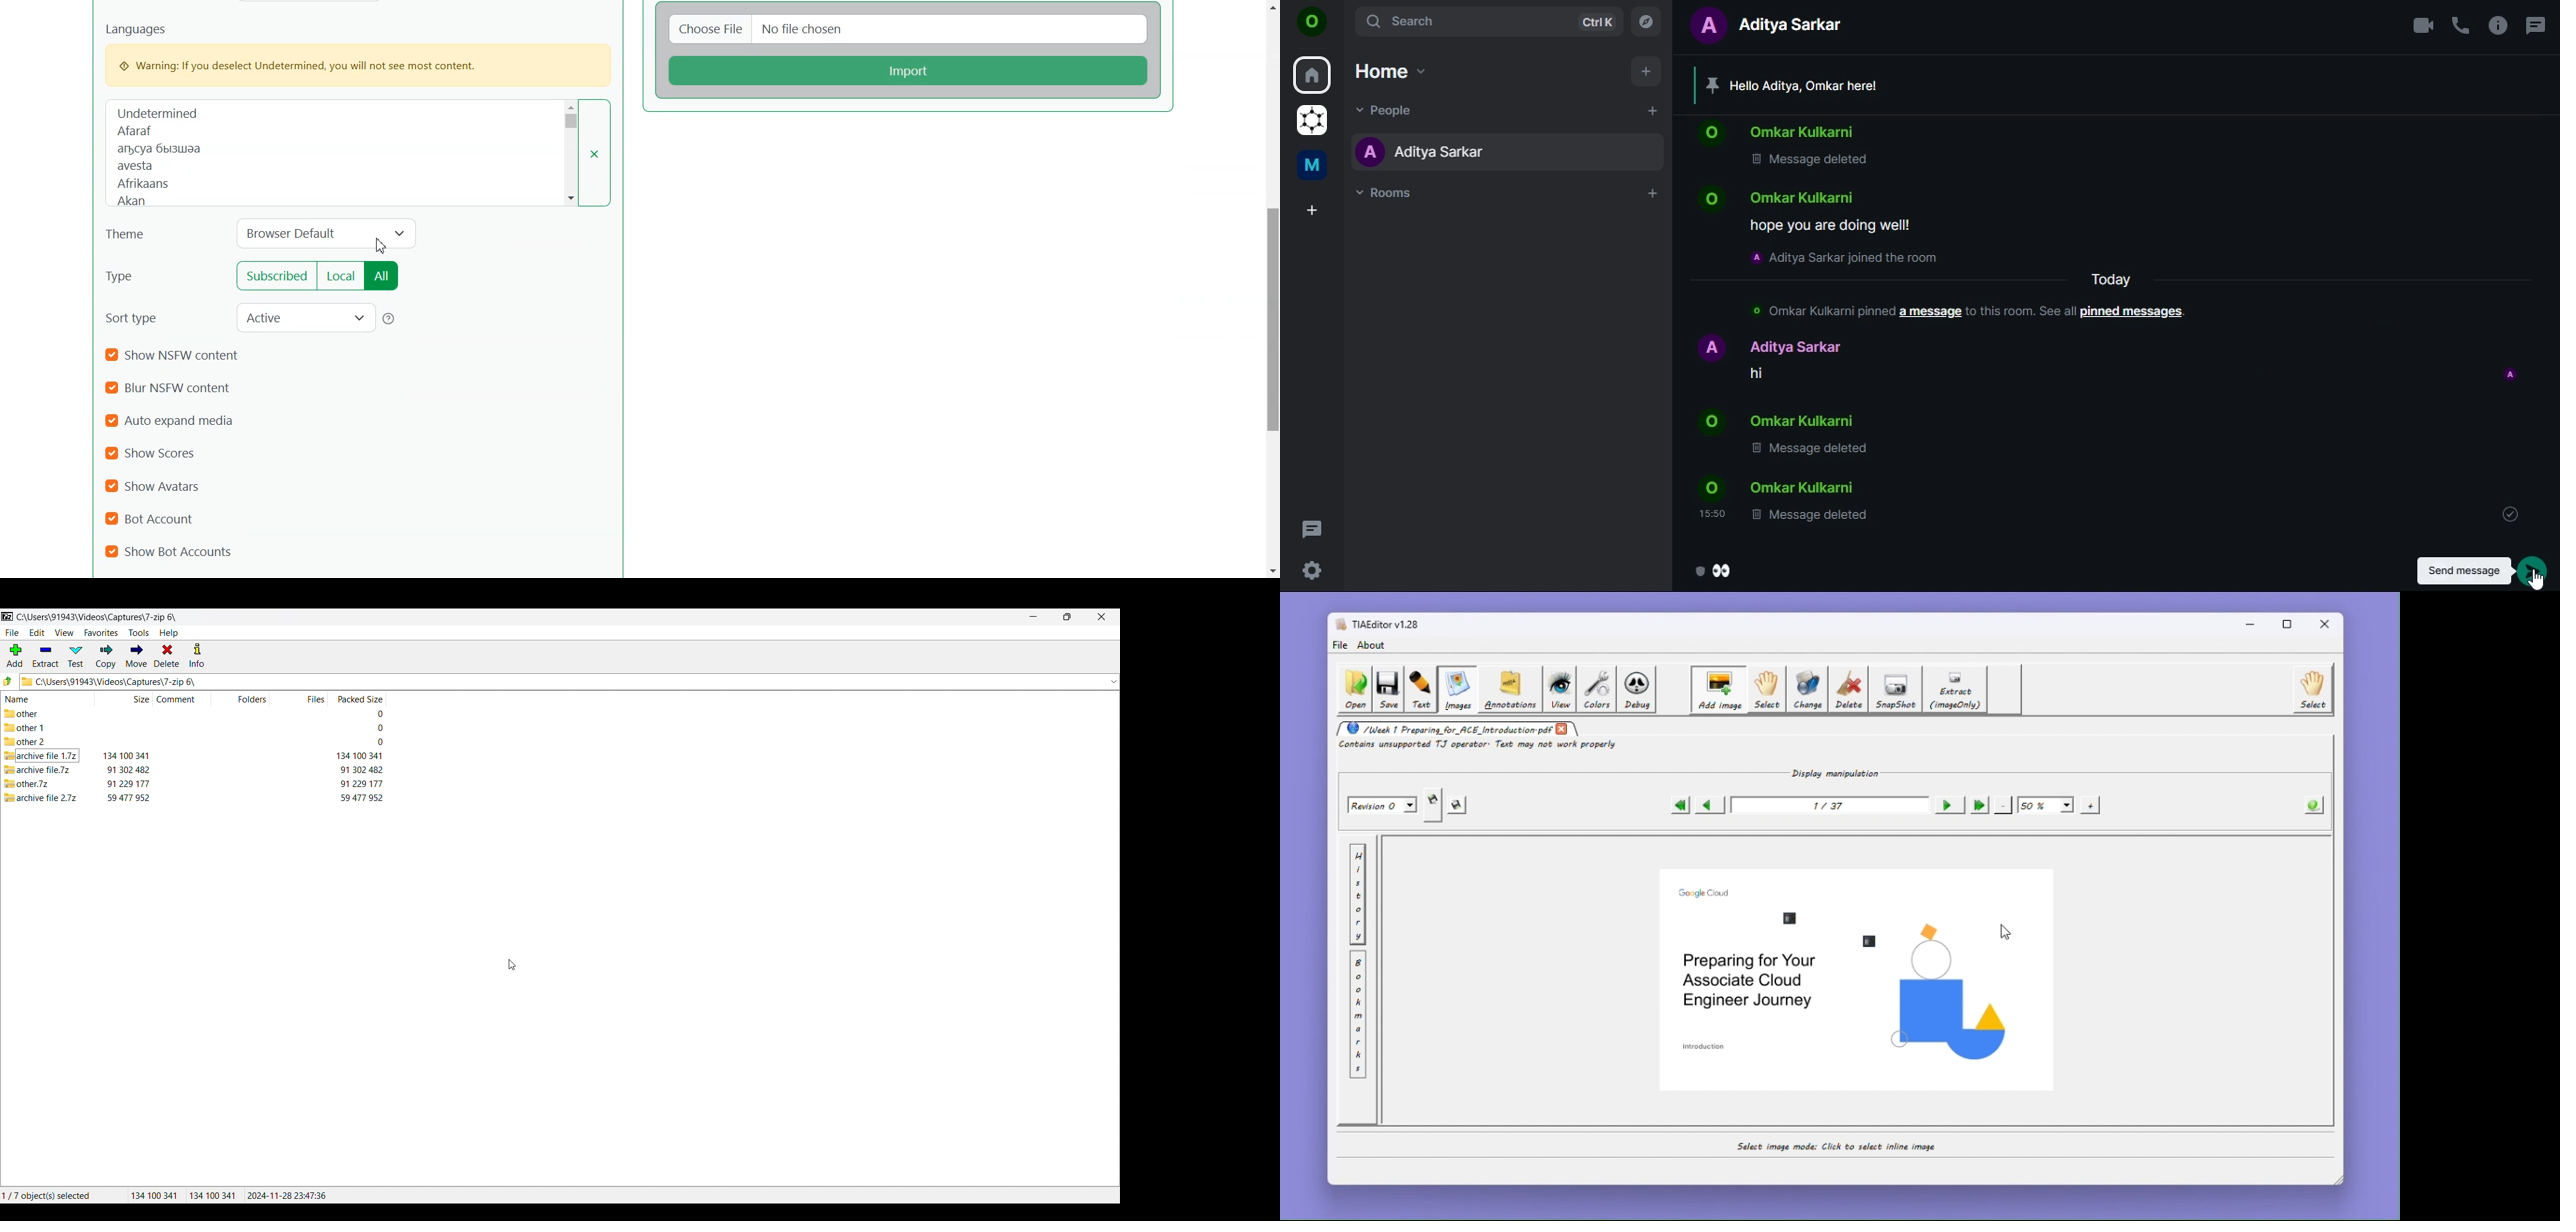  What do you see at coordinates (1715, 572) in the screenshot?
I see `eyes emoji` at bounding box center [1715, 572].